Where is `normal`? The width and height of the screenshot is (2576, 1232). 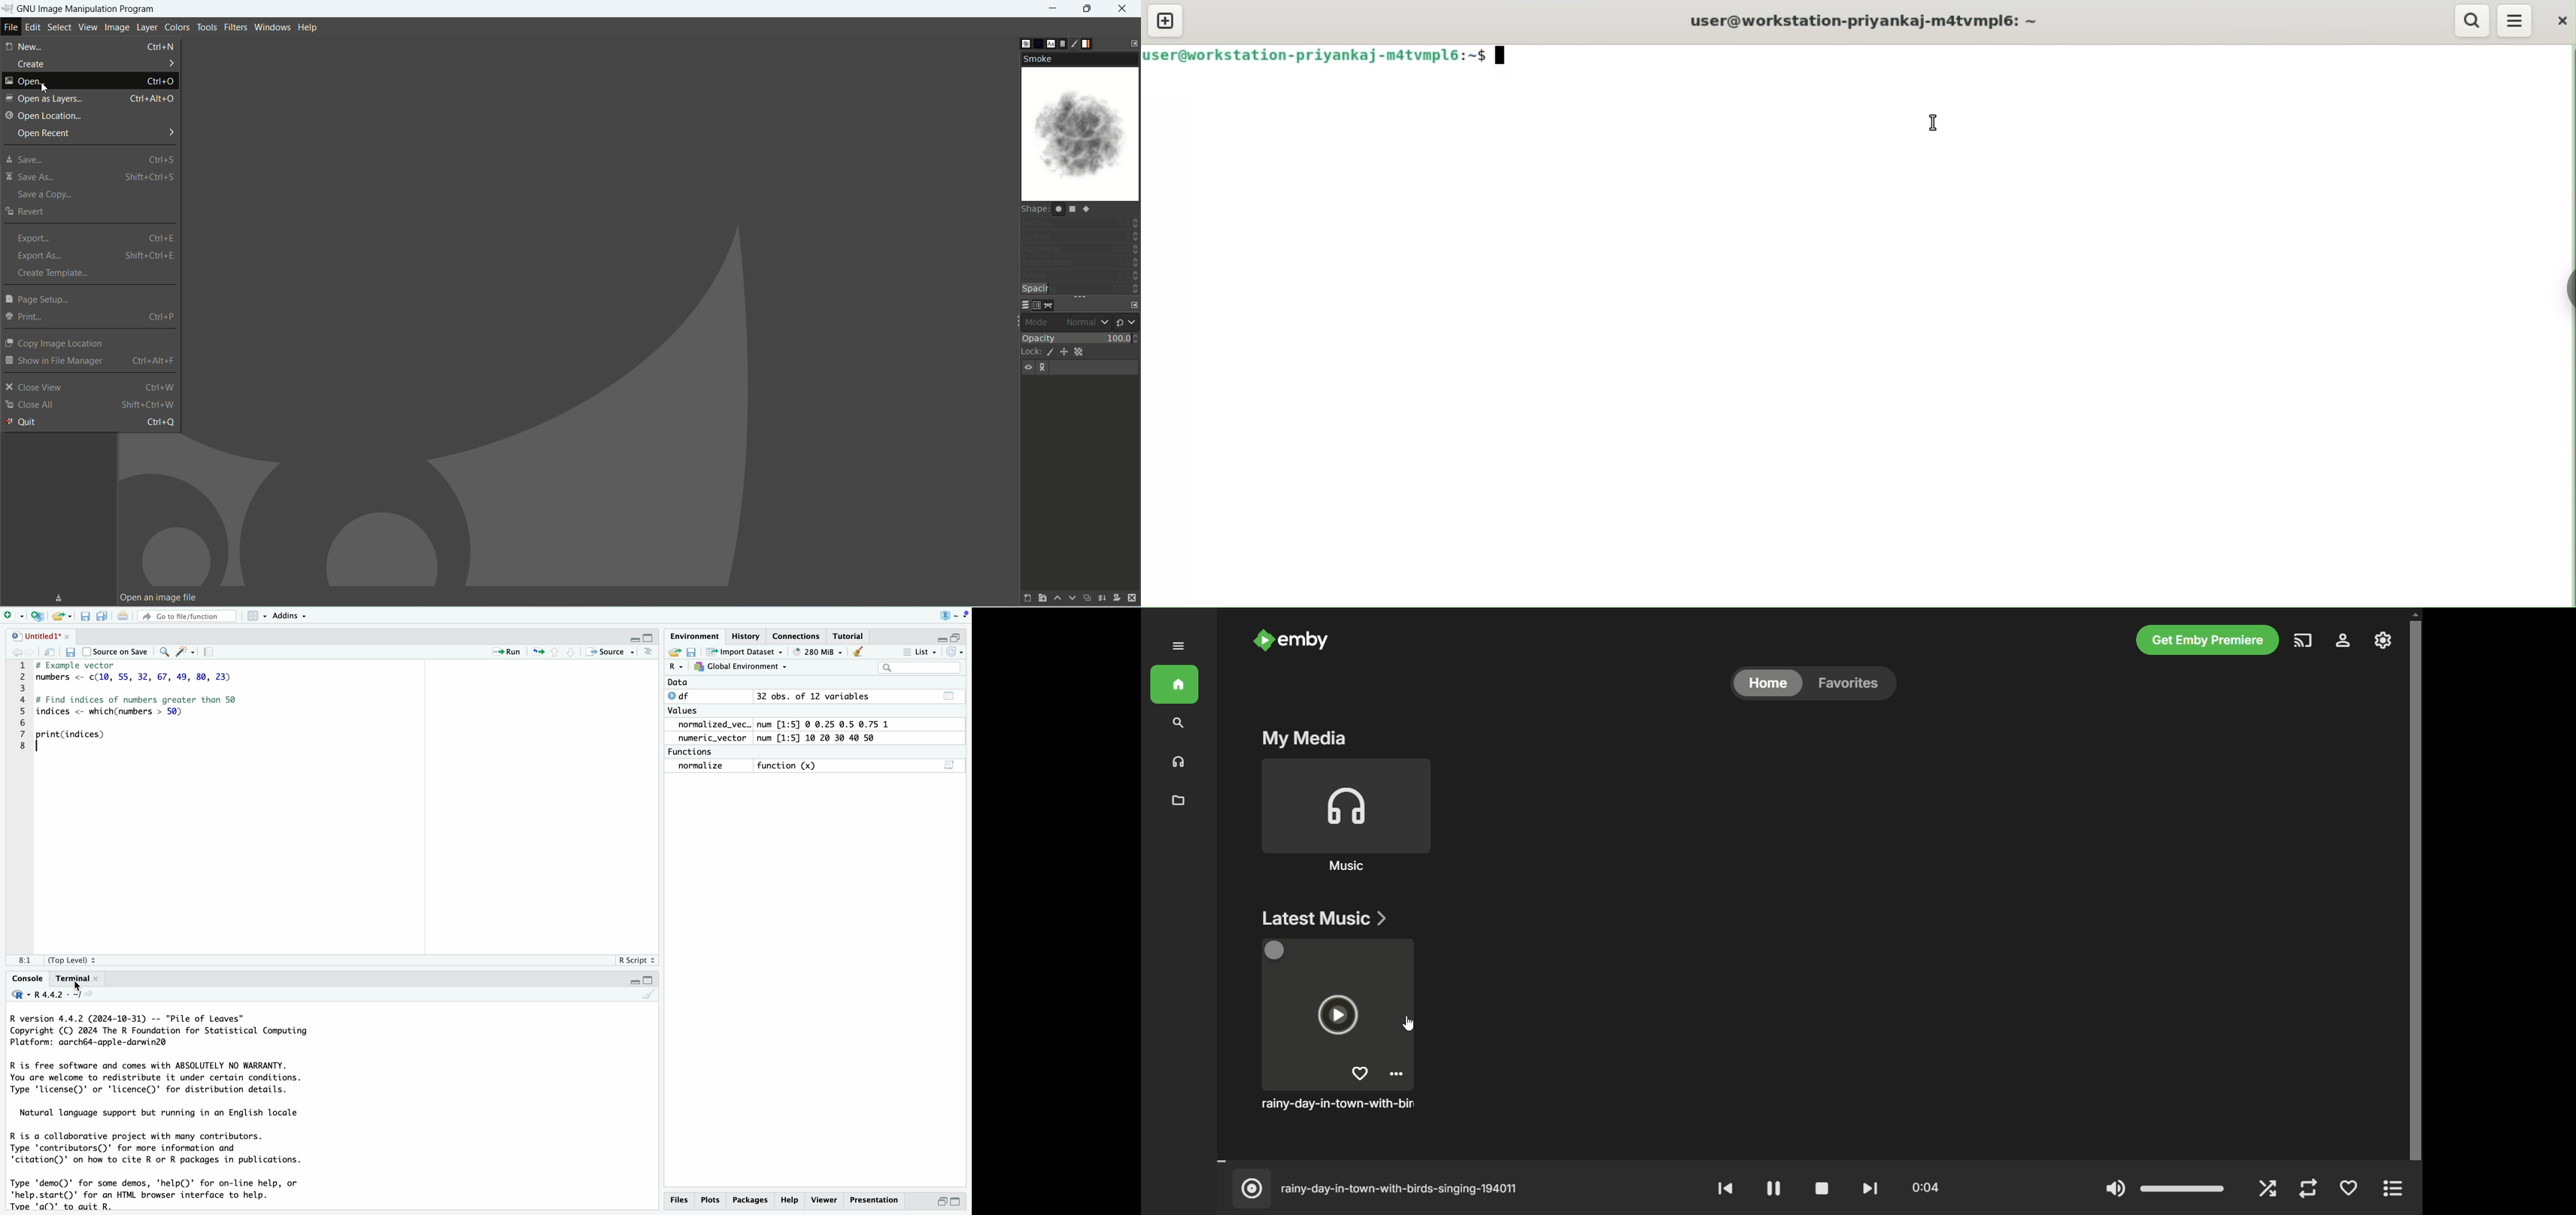 normal is located at coordinates (1087, 322).